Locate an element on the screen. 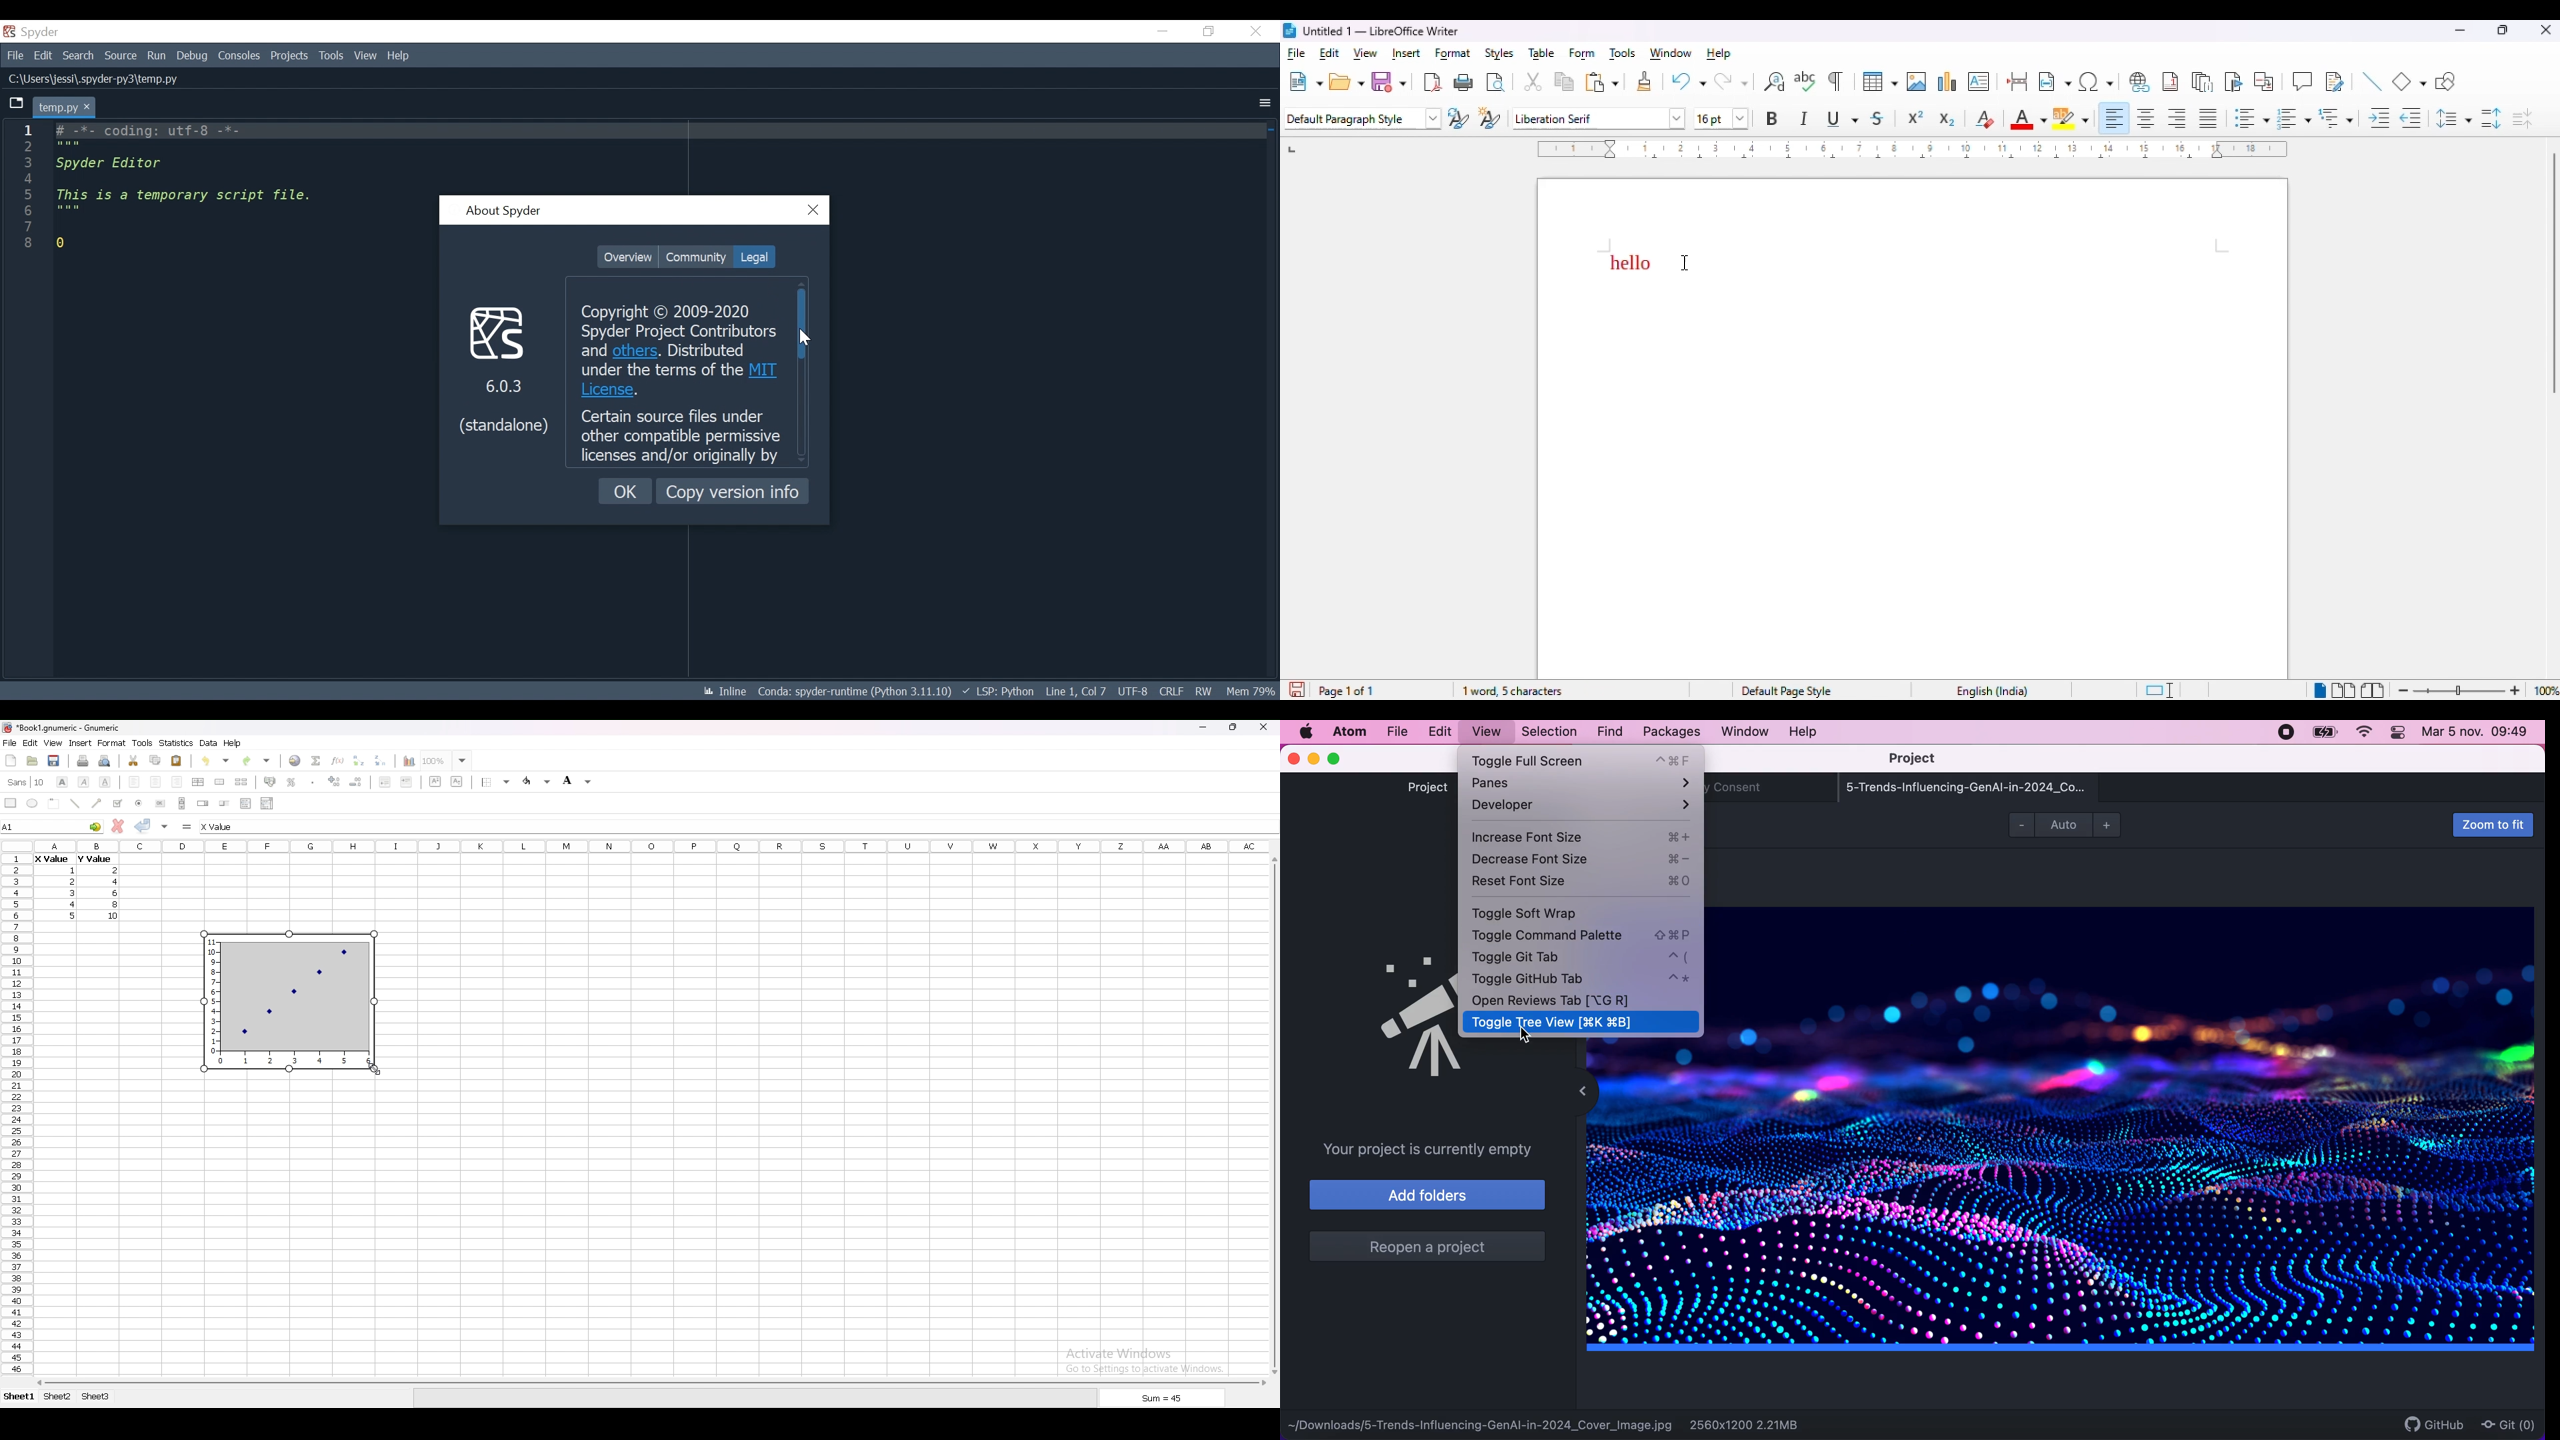 This screenshot has width=2576, height=1456. font is located at coordinates (26, 782).